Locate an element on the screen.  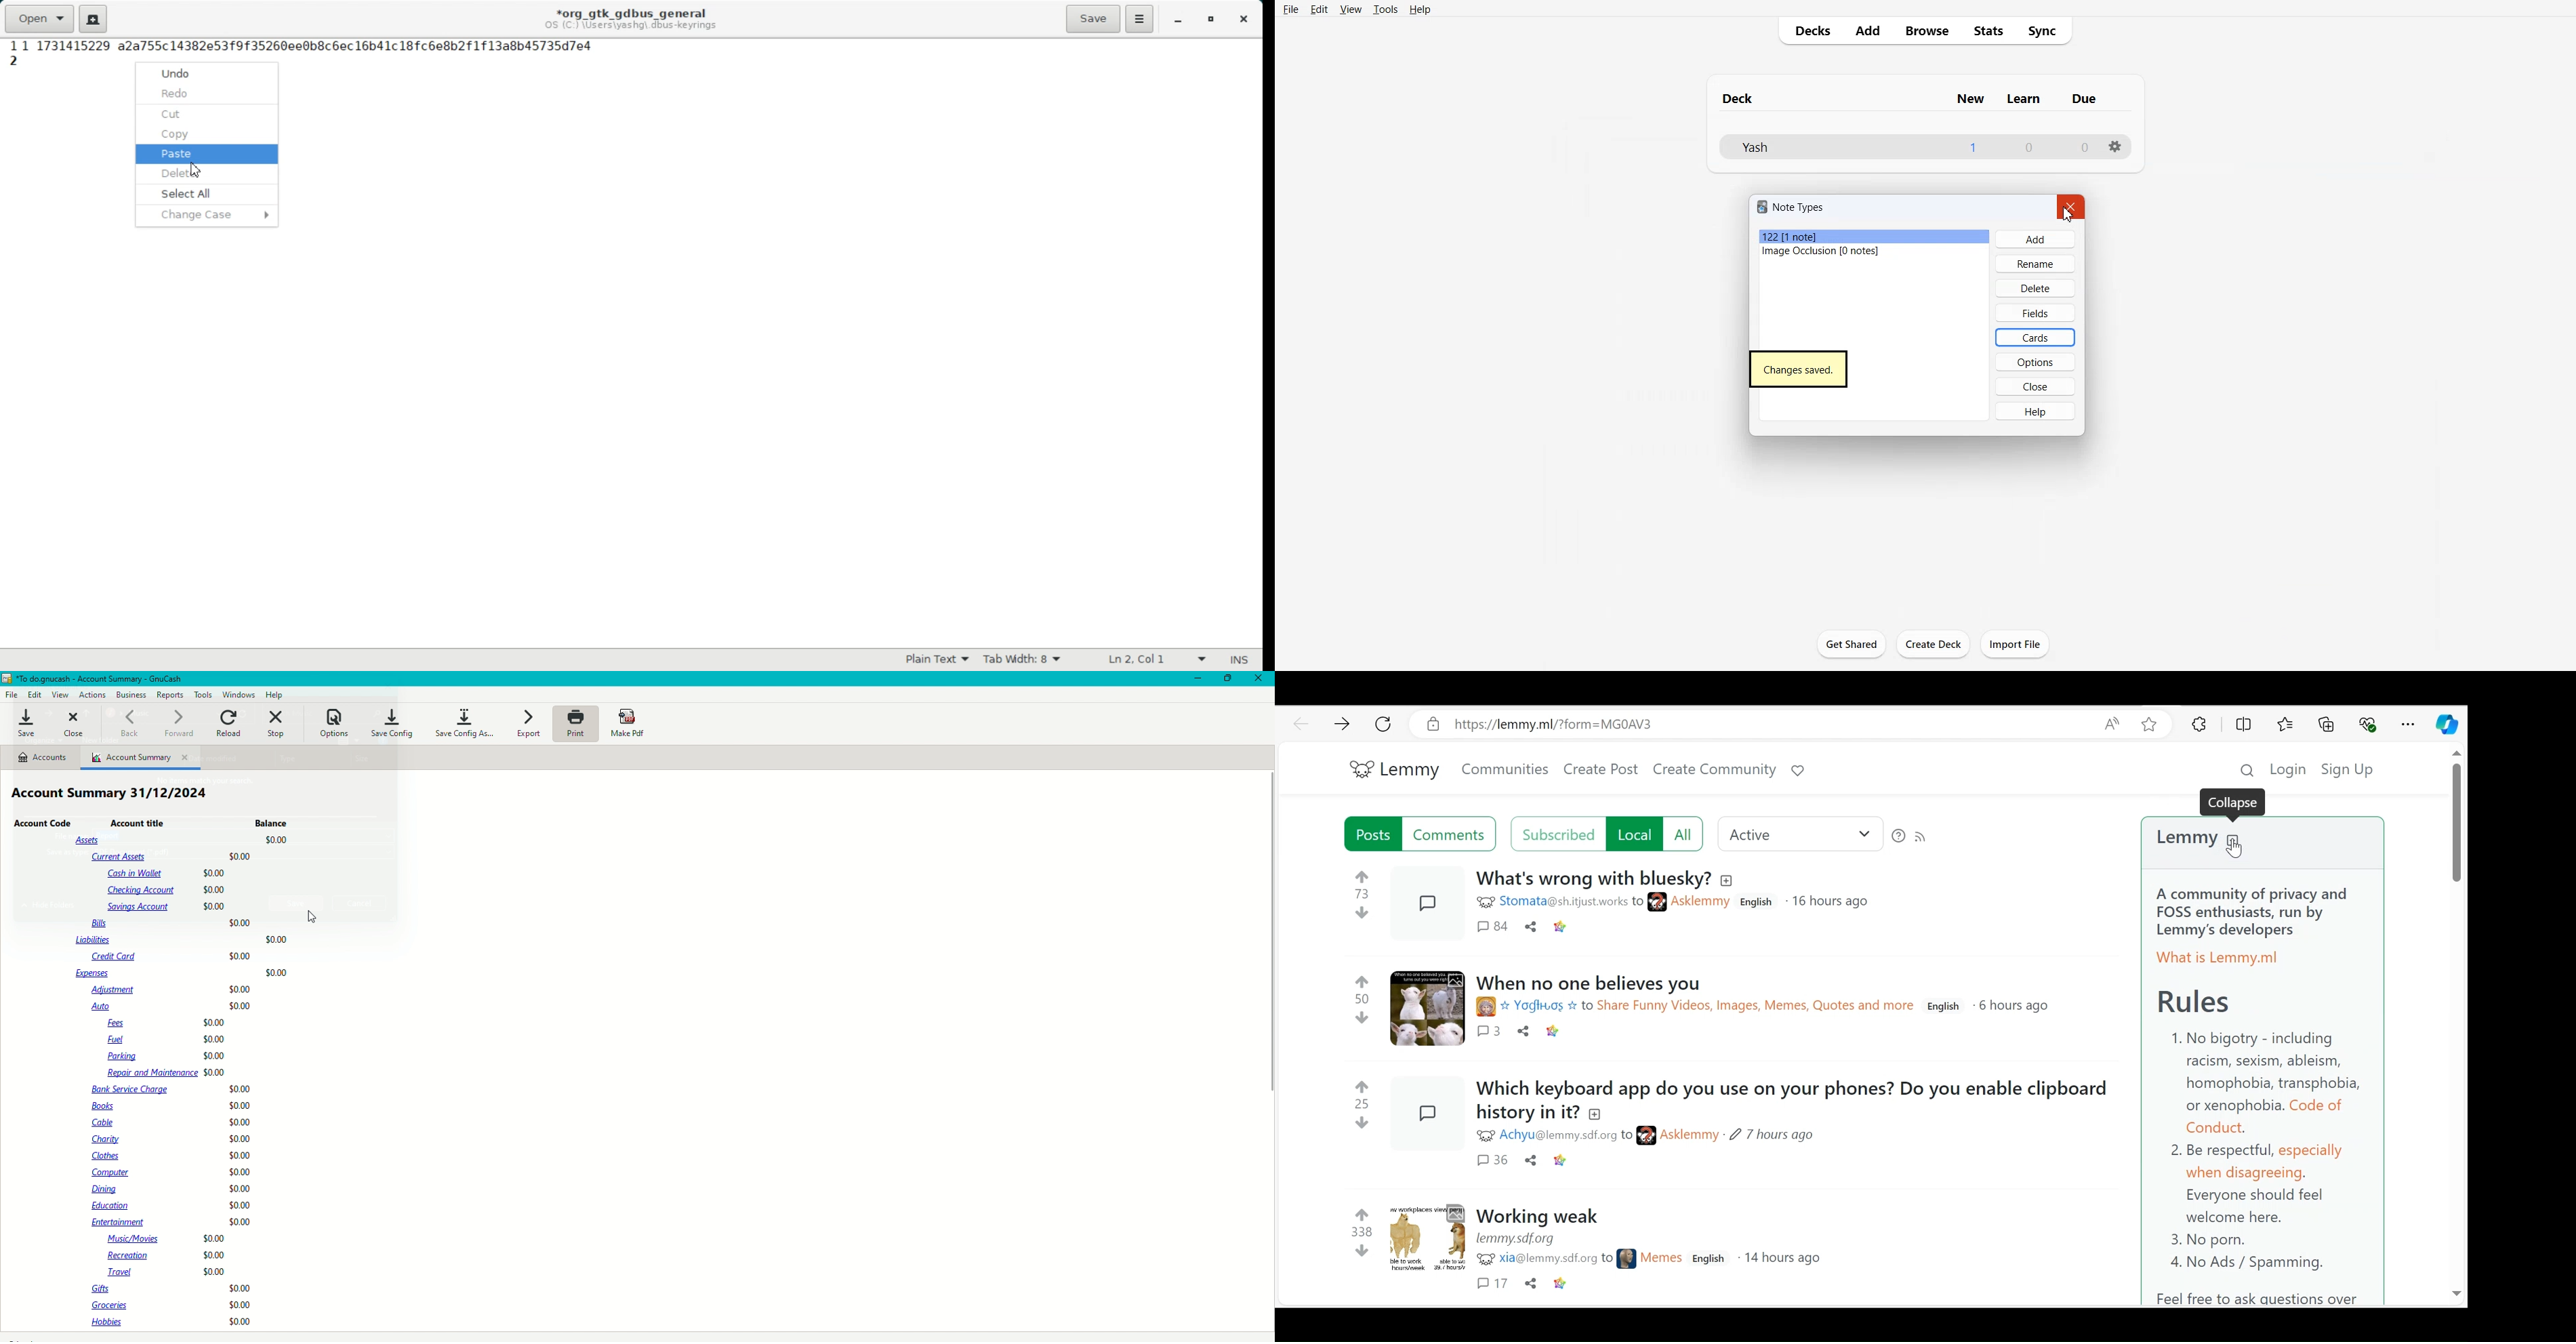
122 Note is located at coordinates (1874, 237).